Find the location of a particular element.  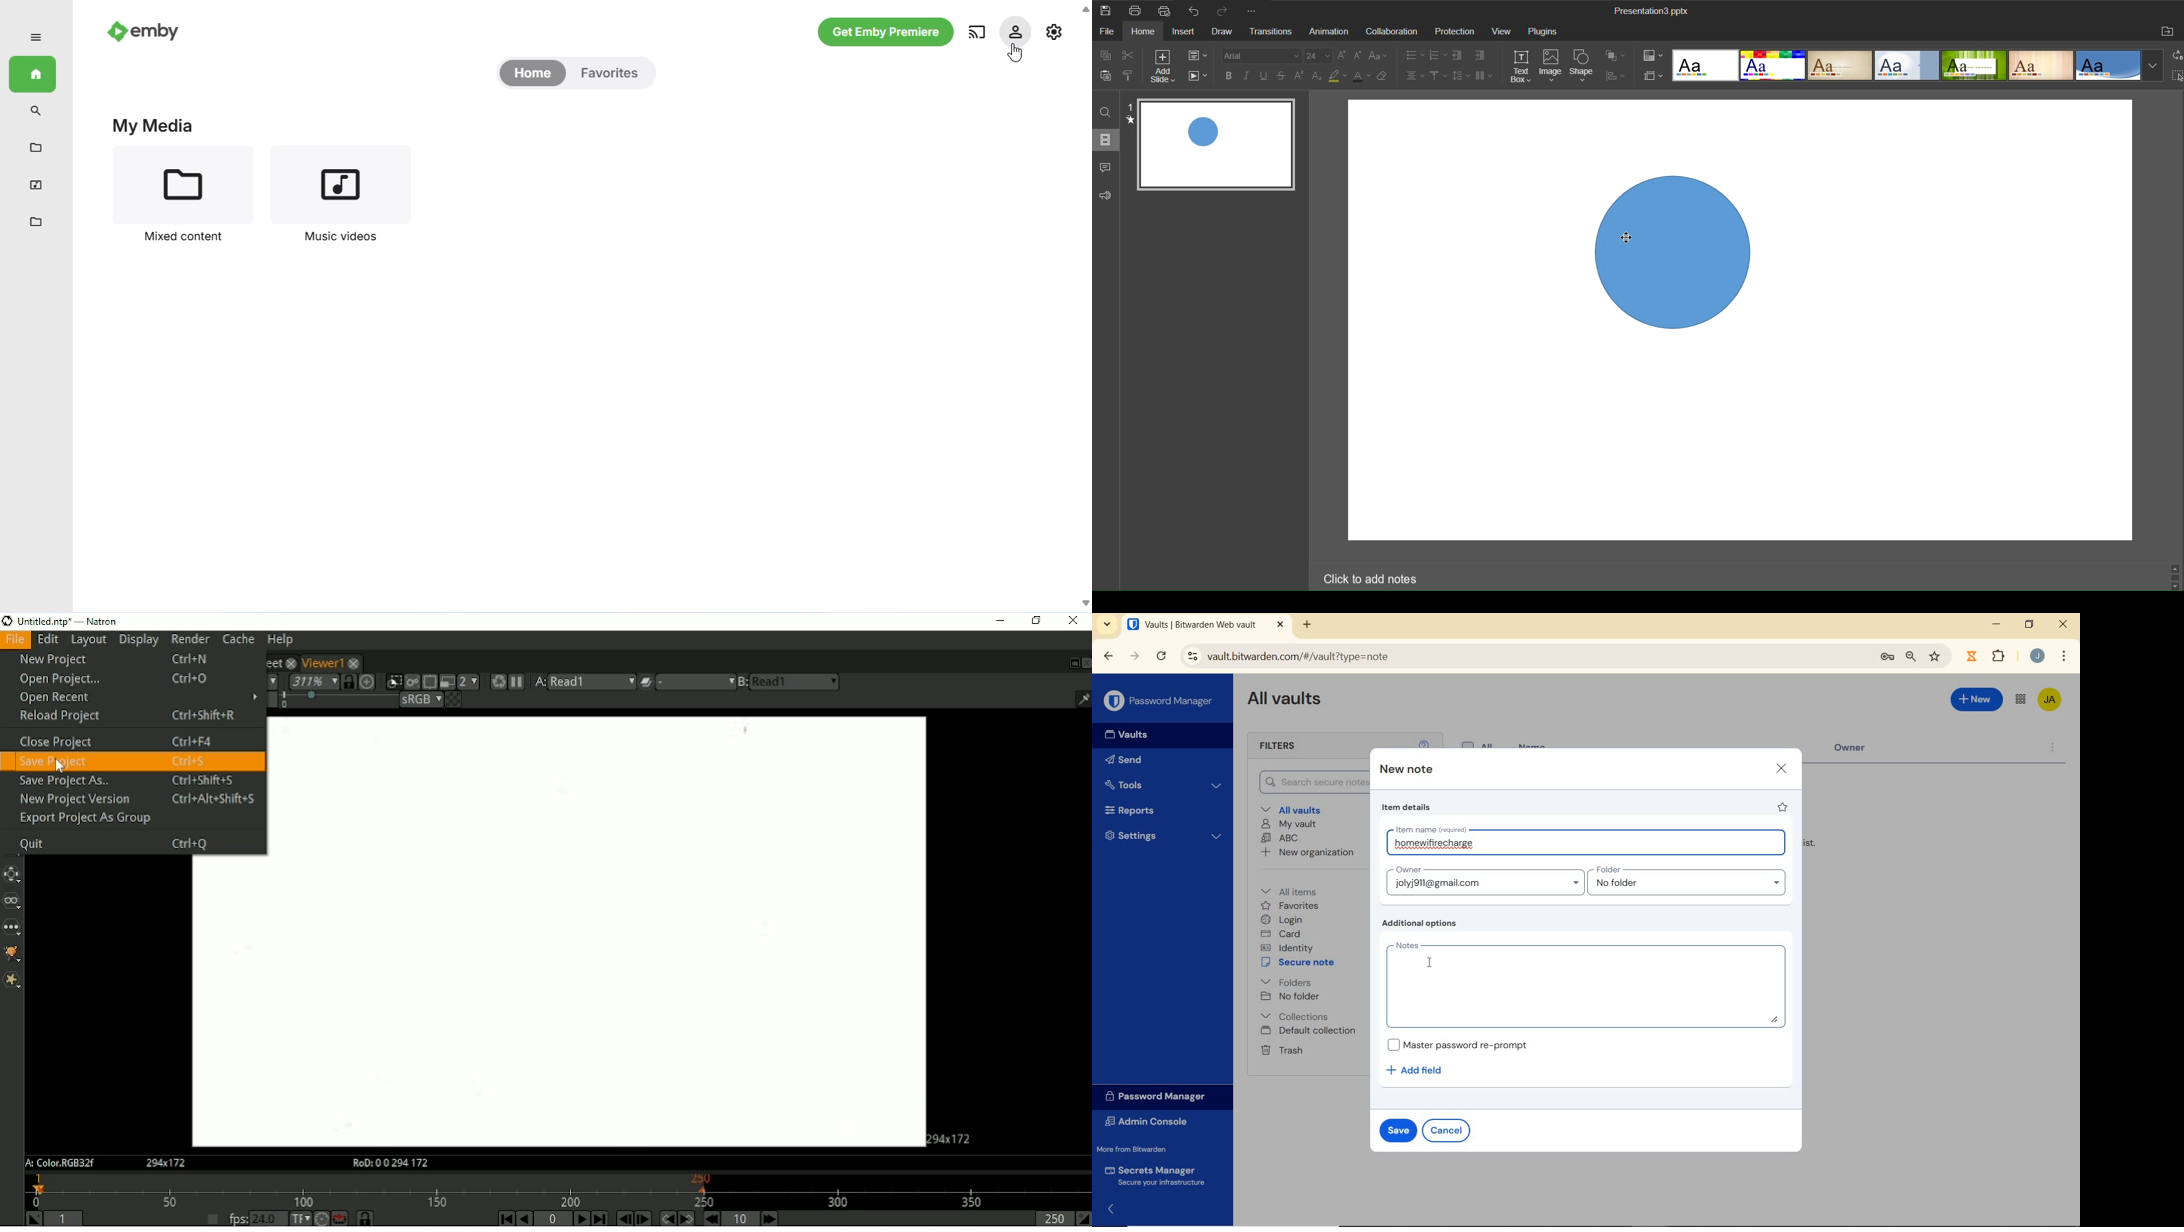

Strikethrough is located at coordinates (1283, 77).